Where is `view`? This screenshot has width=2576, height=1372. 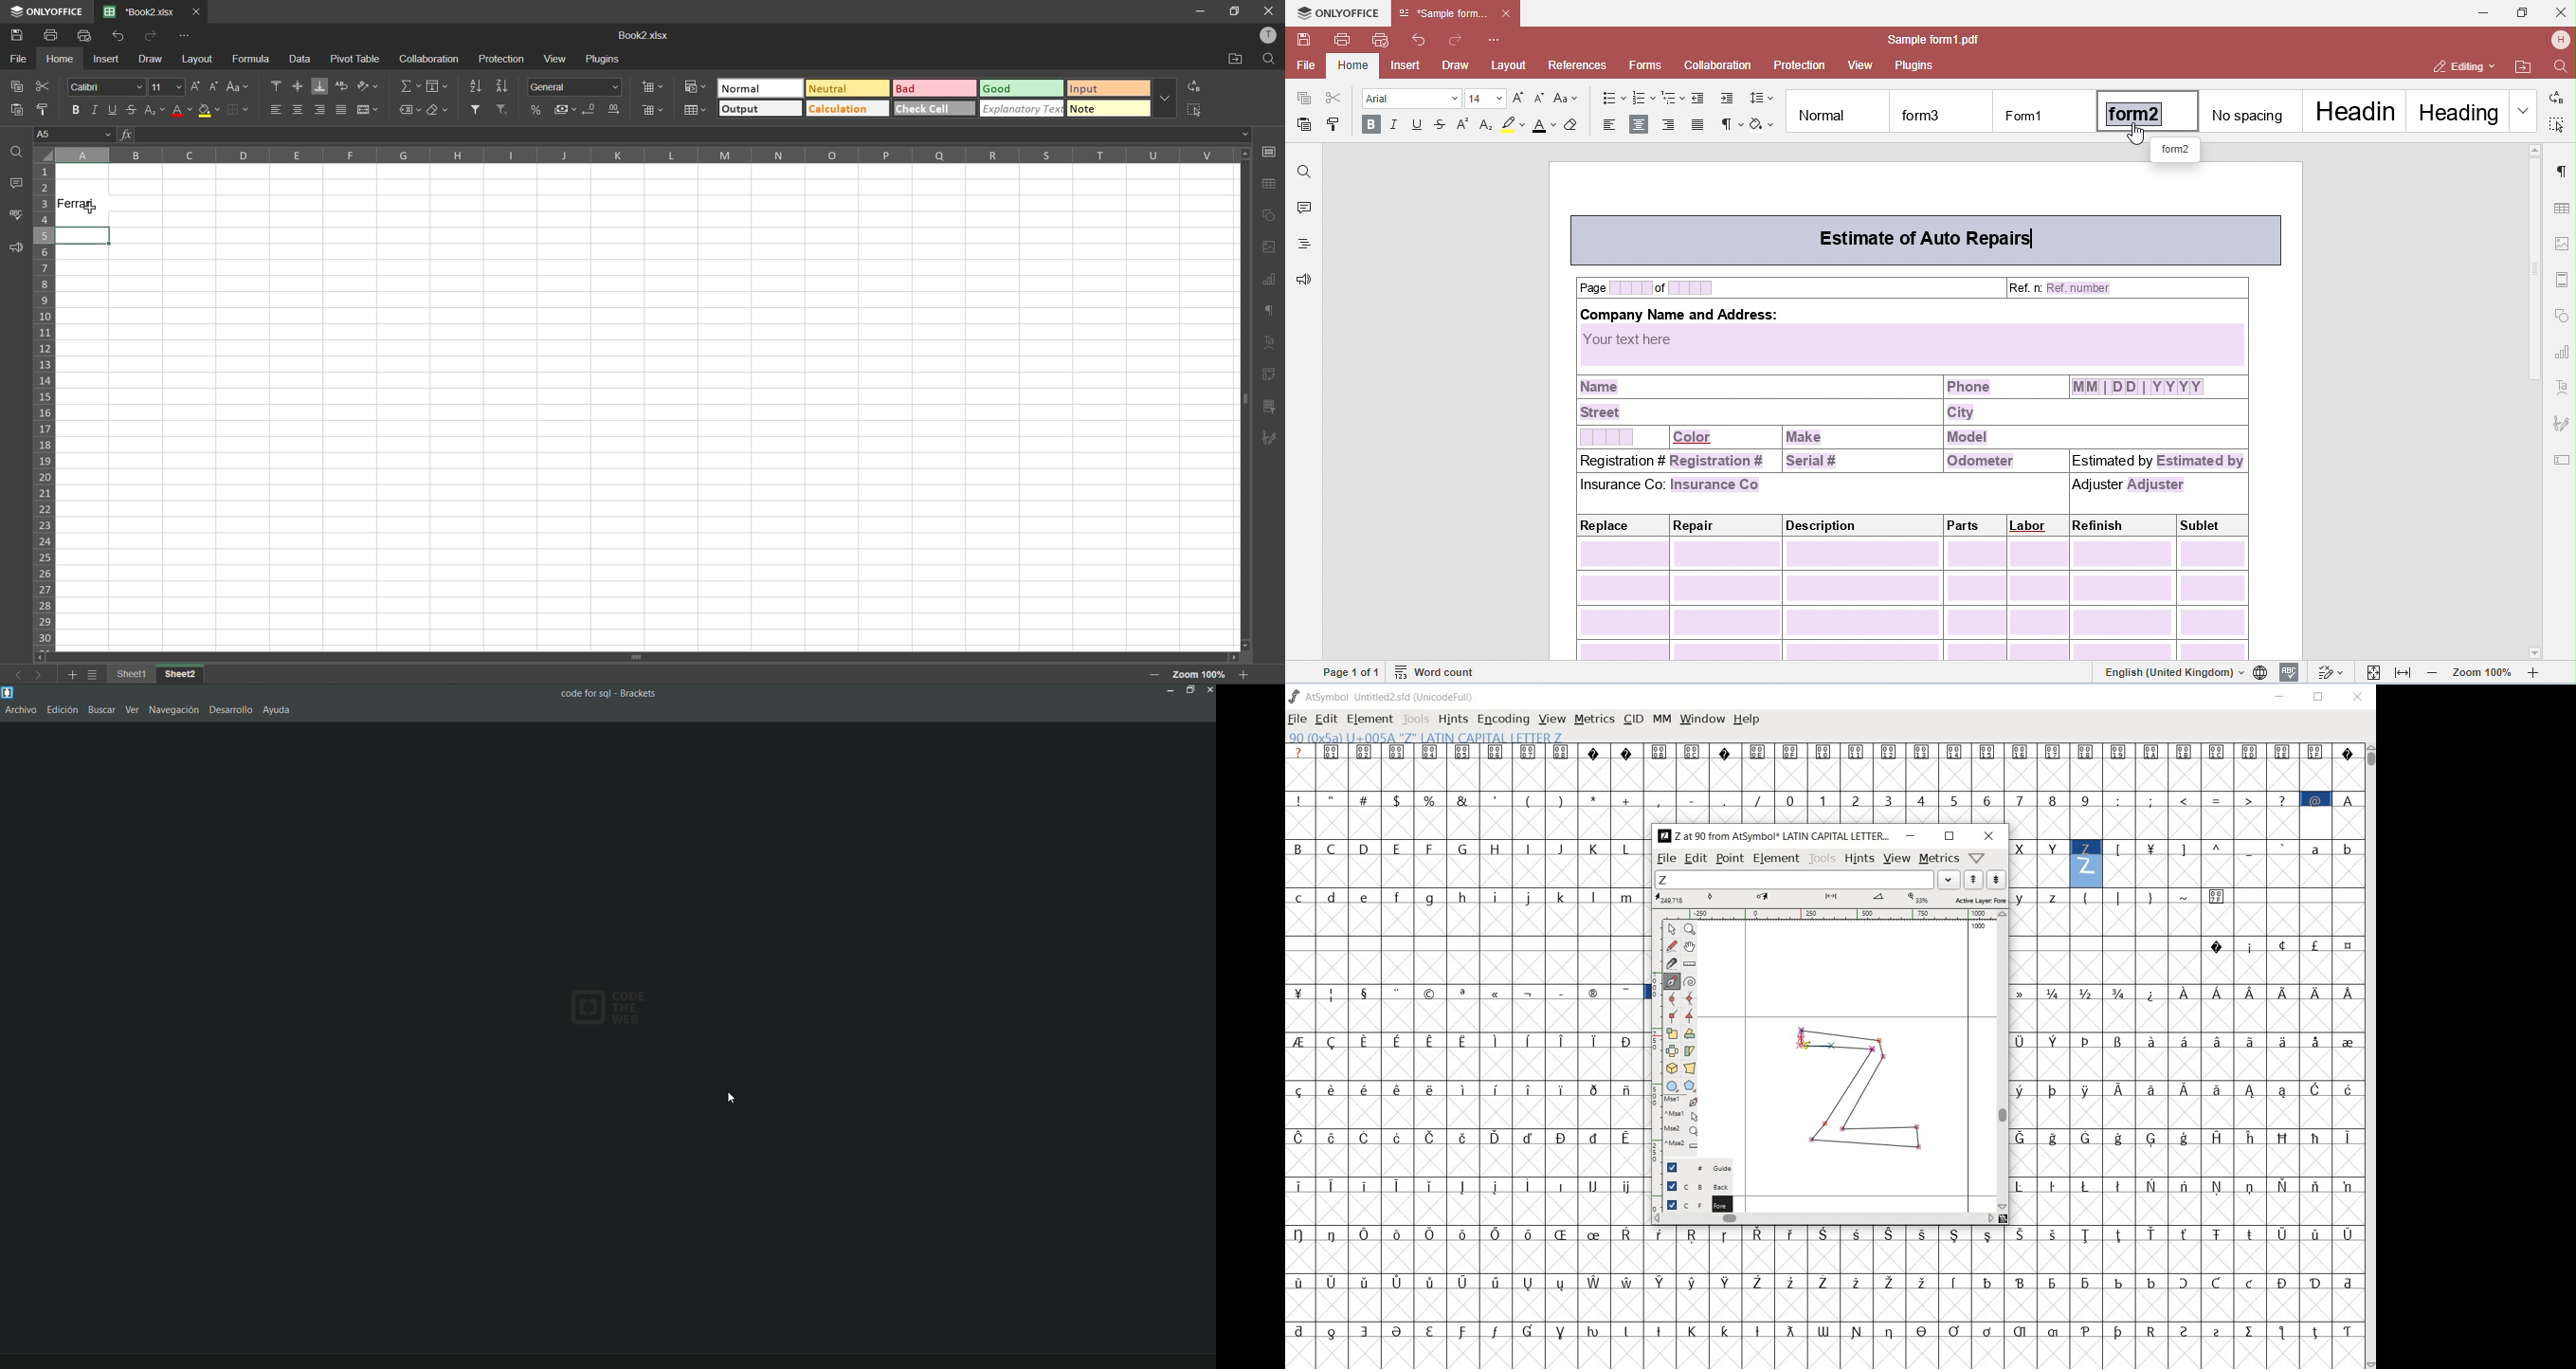 view is located at coordinates (1896, 859).